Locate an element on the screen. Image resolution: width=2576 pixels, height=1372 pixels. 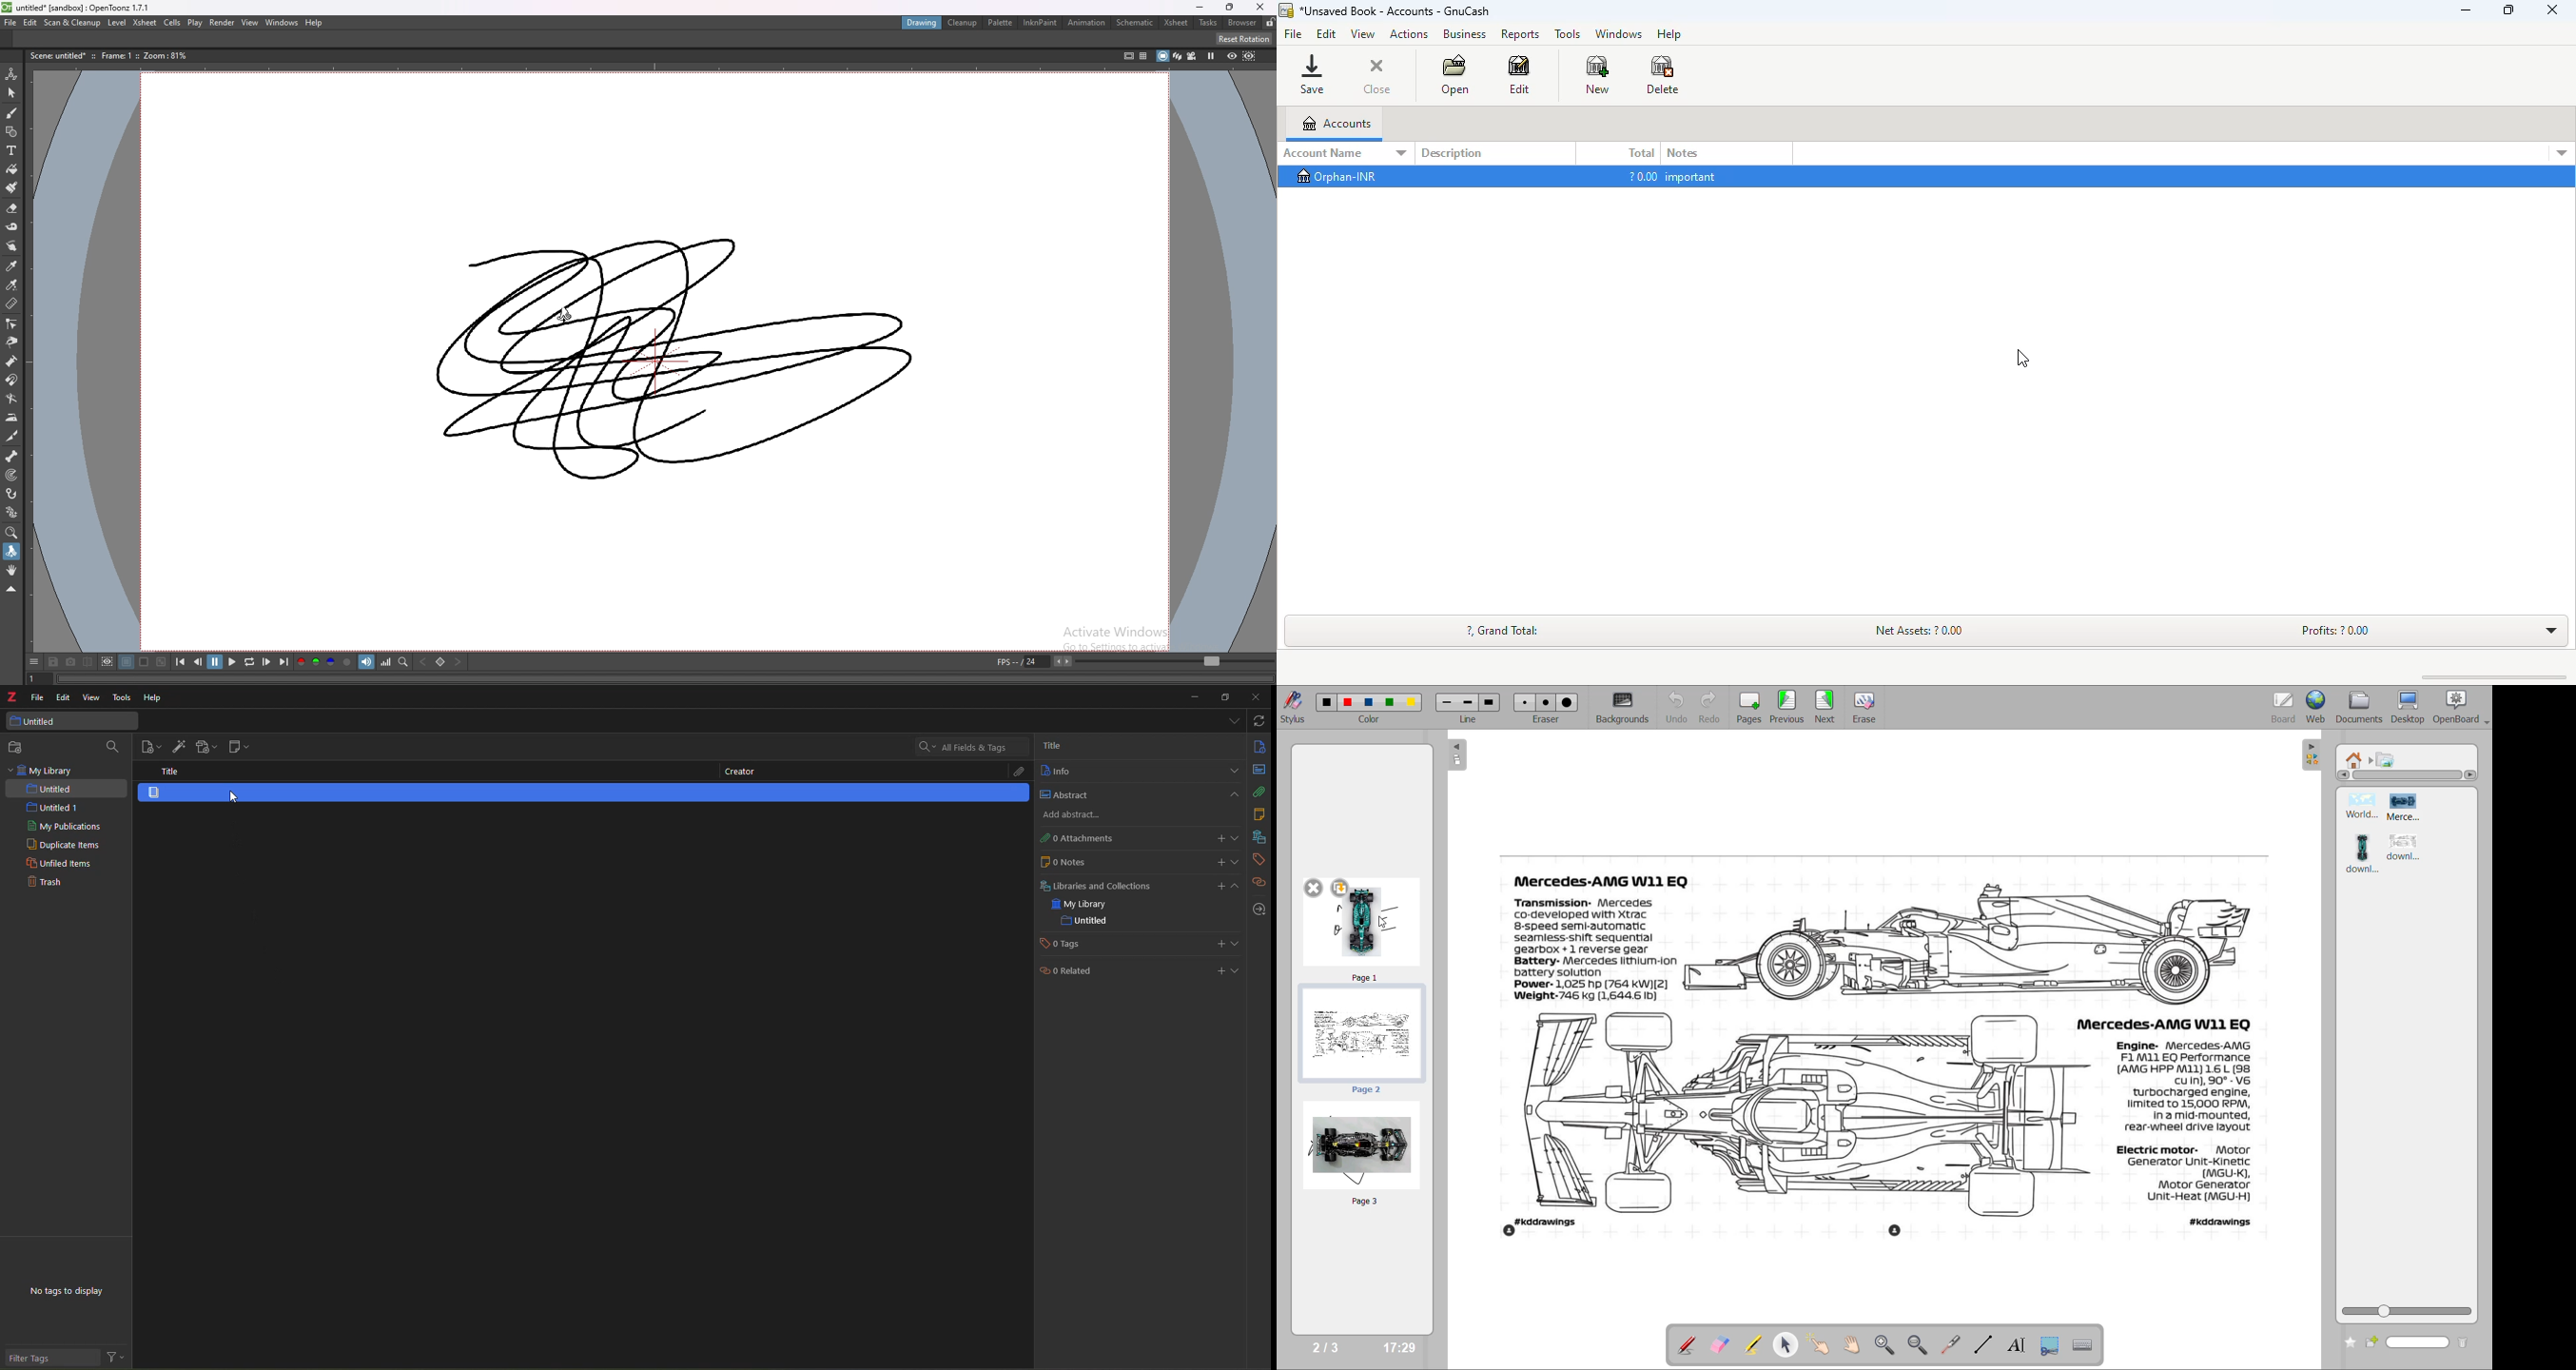
new item is located at coordinates (152, 747).